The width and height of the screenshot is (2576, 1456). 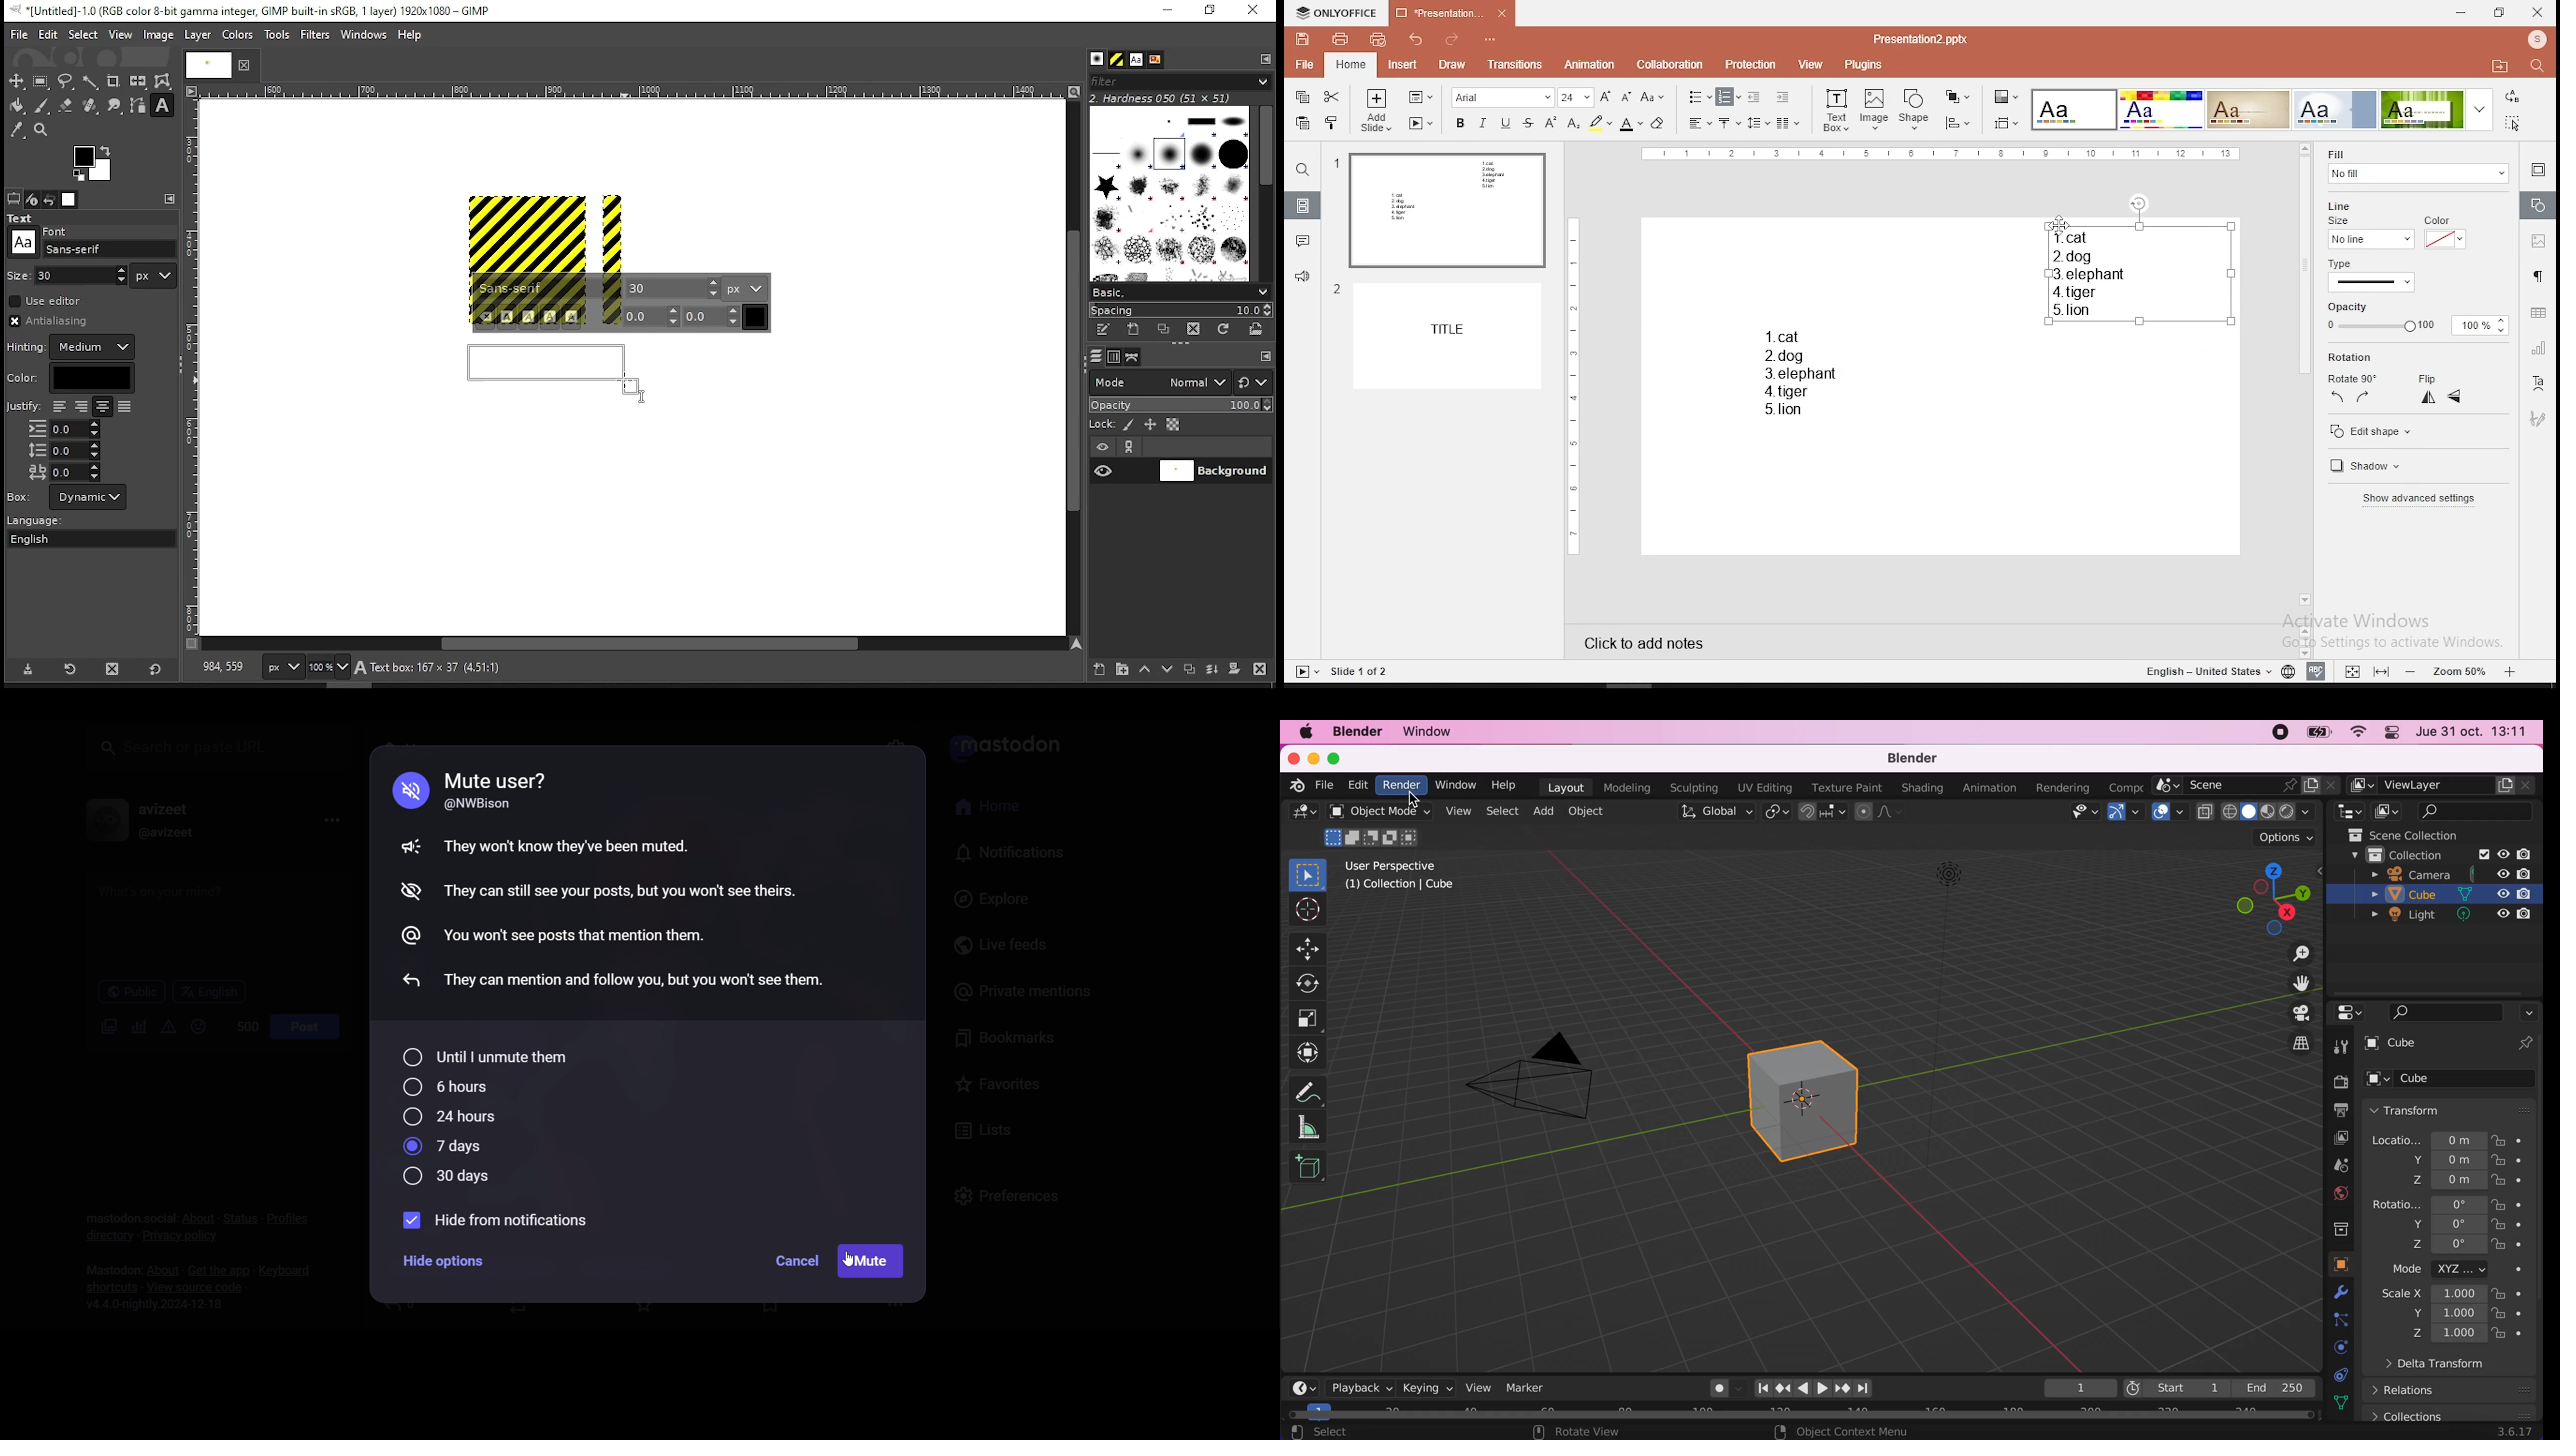 What do you see at coordinates (2280, 1389) in the screenshot?
I see `end 250` at bounding box center [2280, 1389].